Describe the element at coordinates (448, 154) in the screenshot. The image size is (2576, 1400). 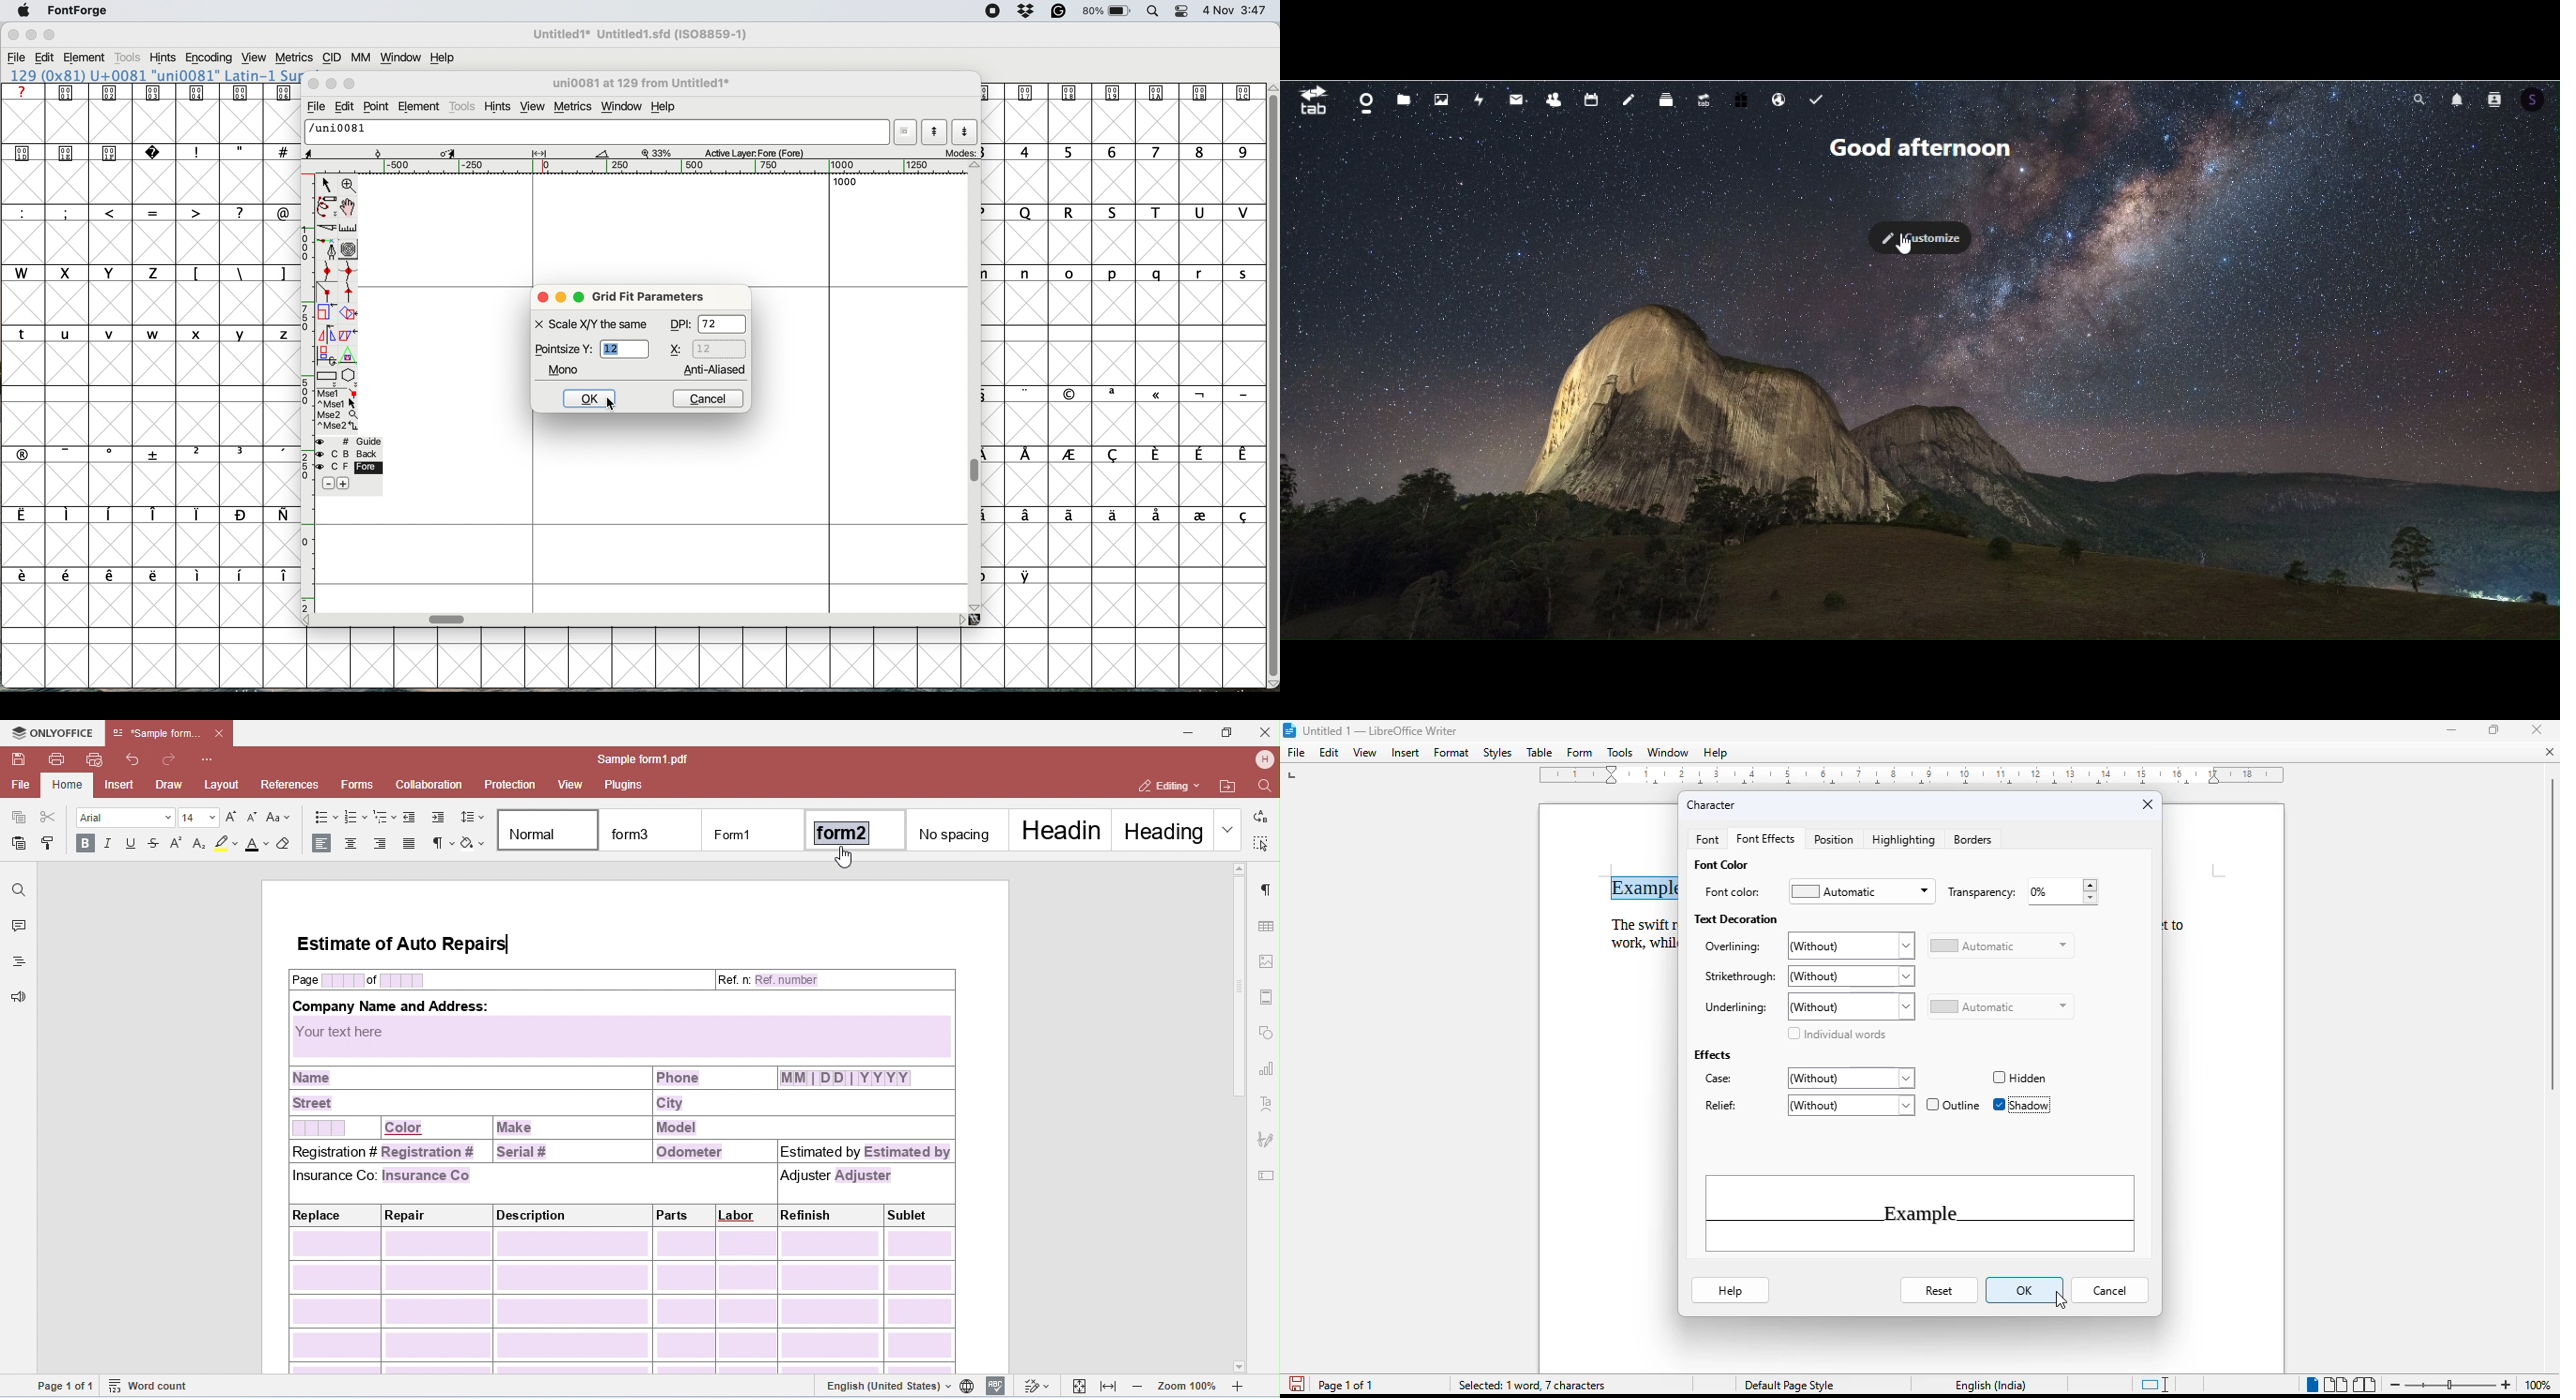
I see `Scale/Transform Tool` at that location.